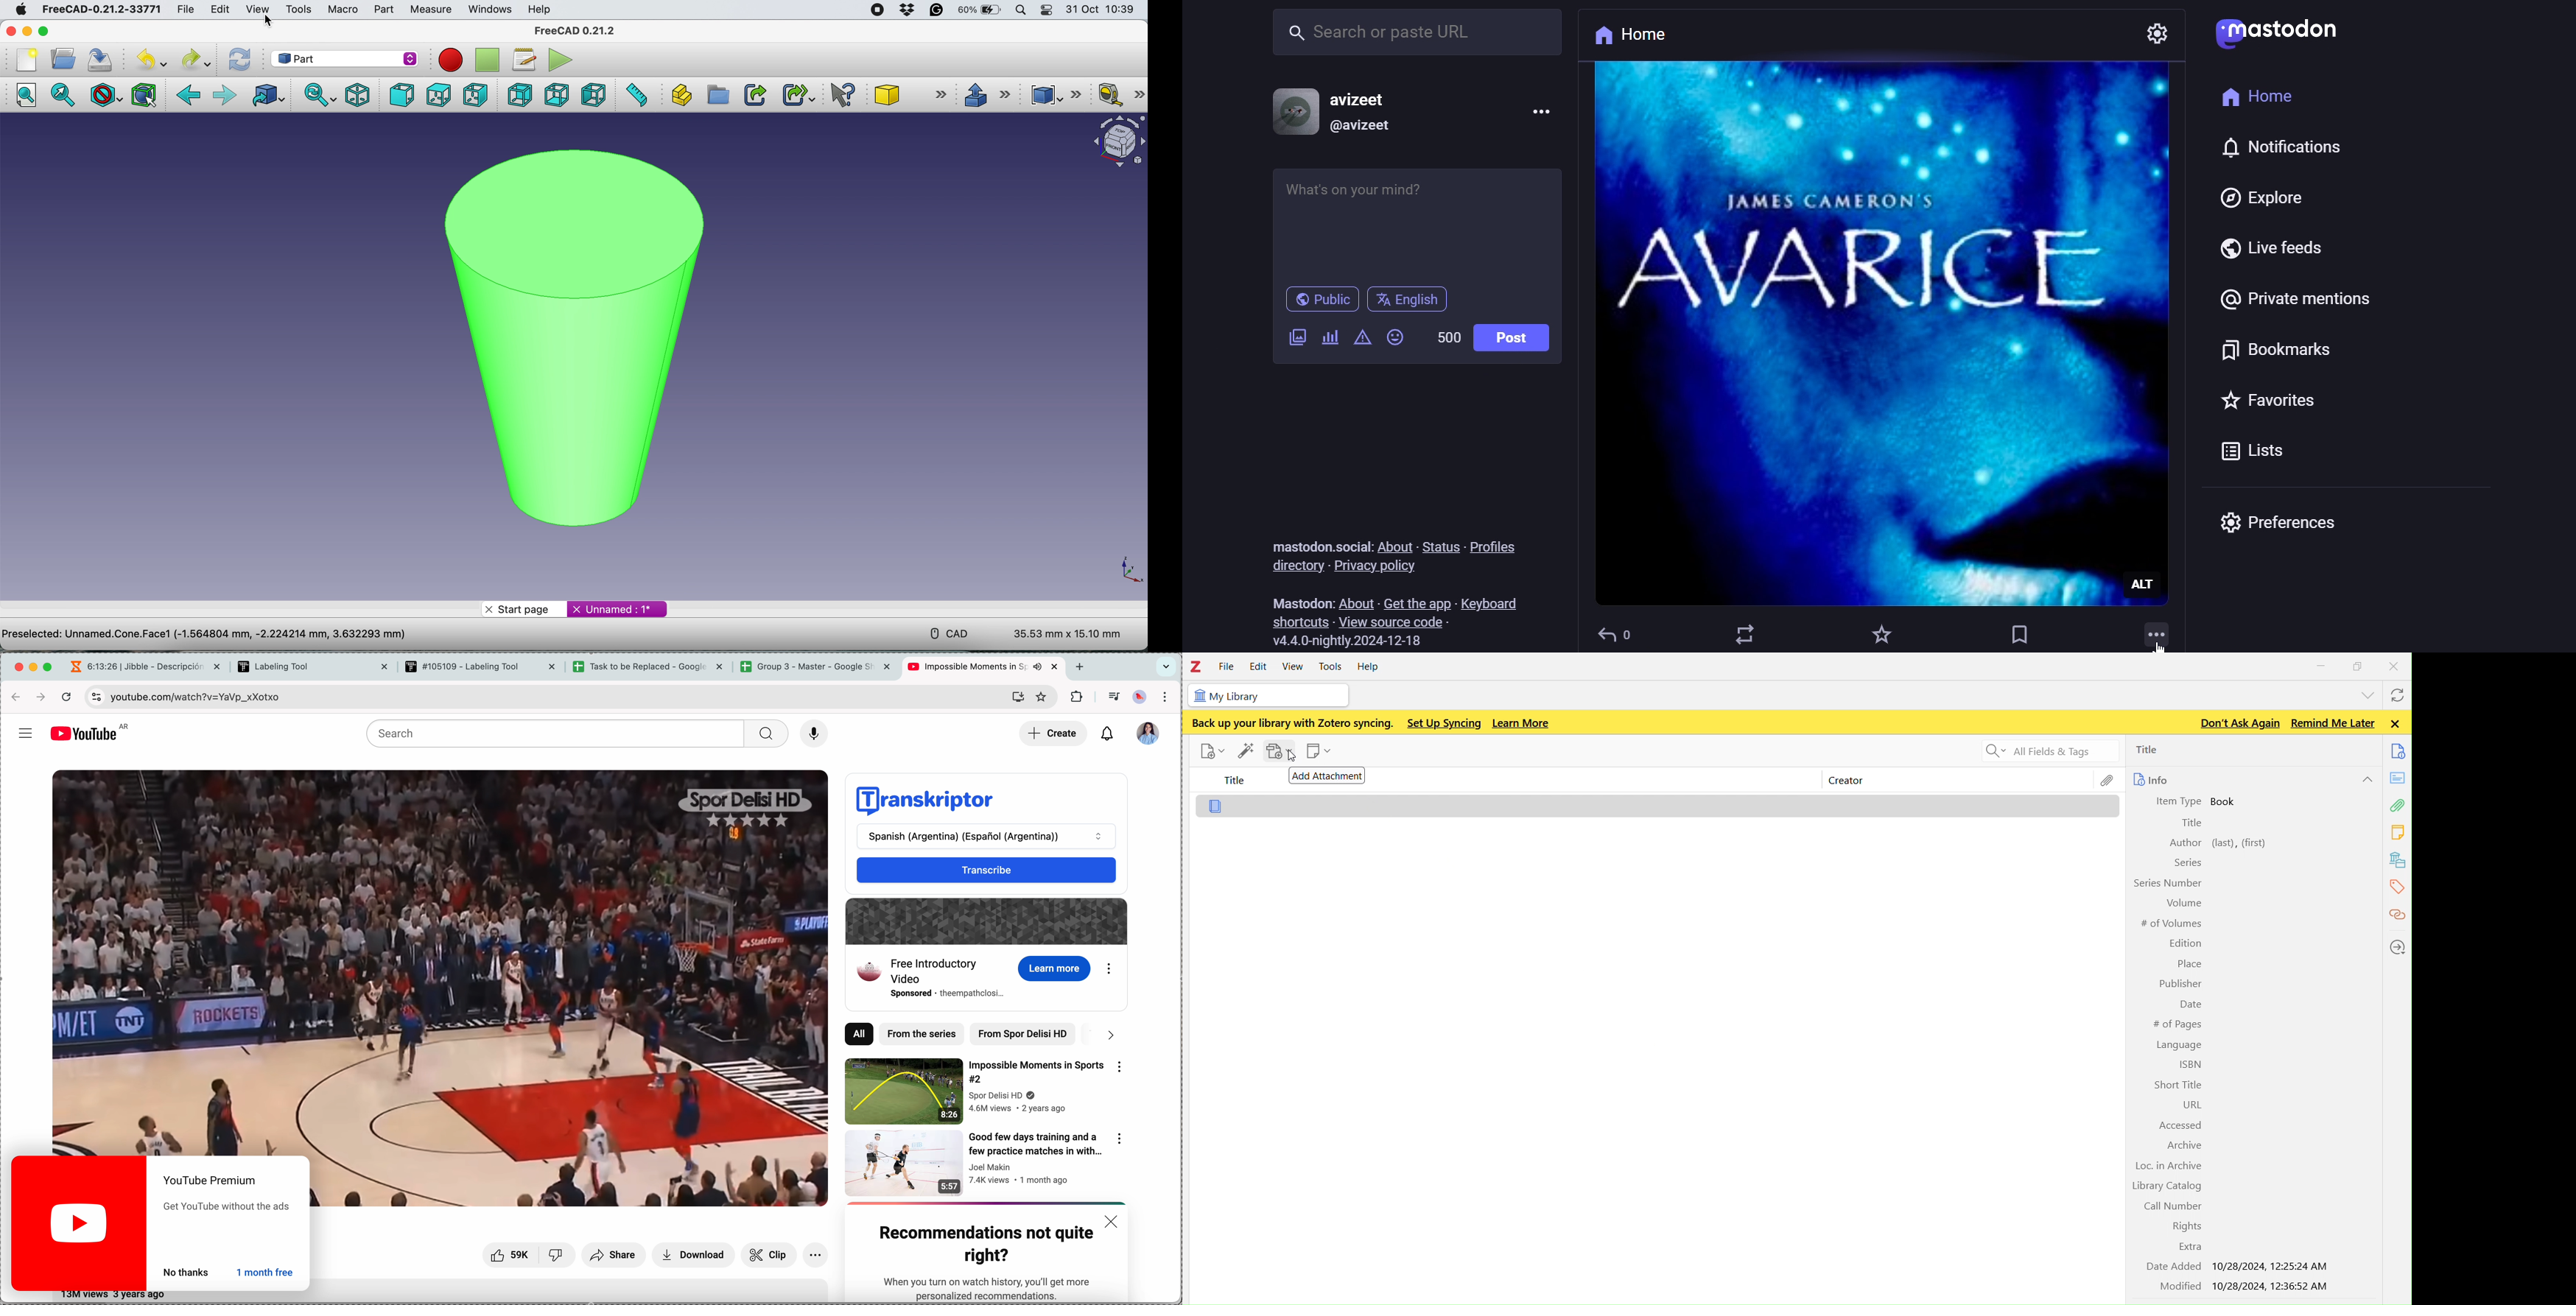  What do you see at coordinates (2400, 694) in the screenshot?
I see `syncwith zotero` at bounding box center [2400, 694].